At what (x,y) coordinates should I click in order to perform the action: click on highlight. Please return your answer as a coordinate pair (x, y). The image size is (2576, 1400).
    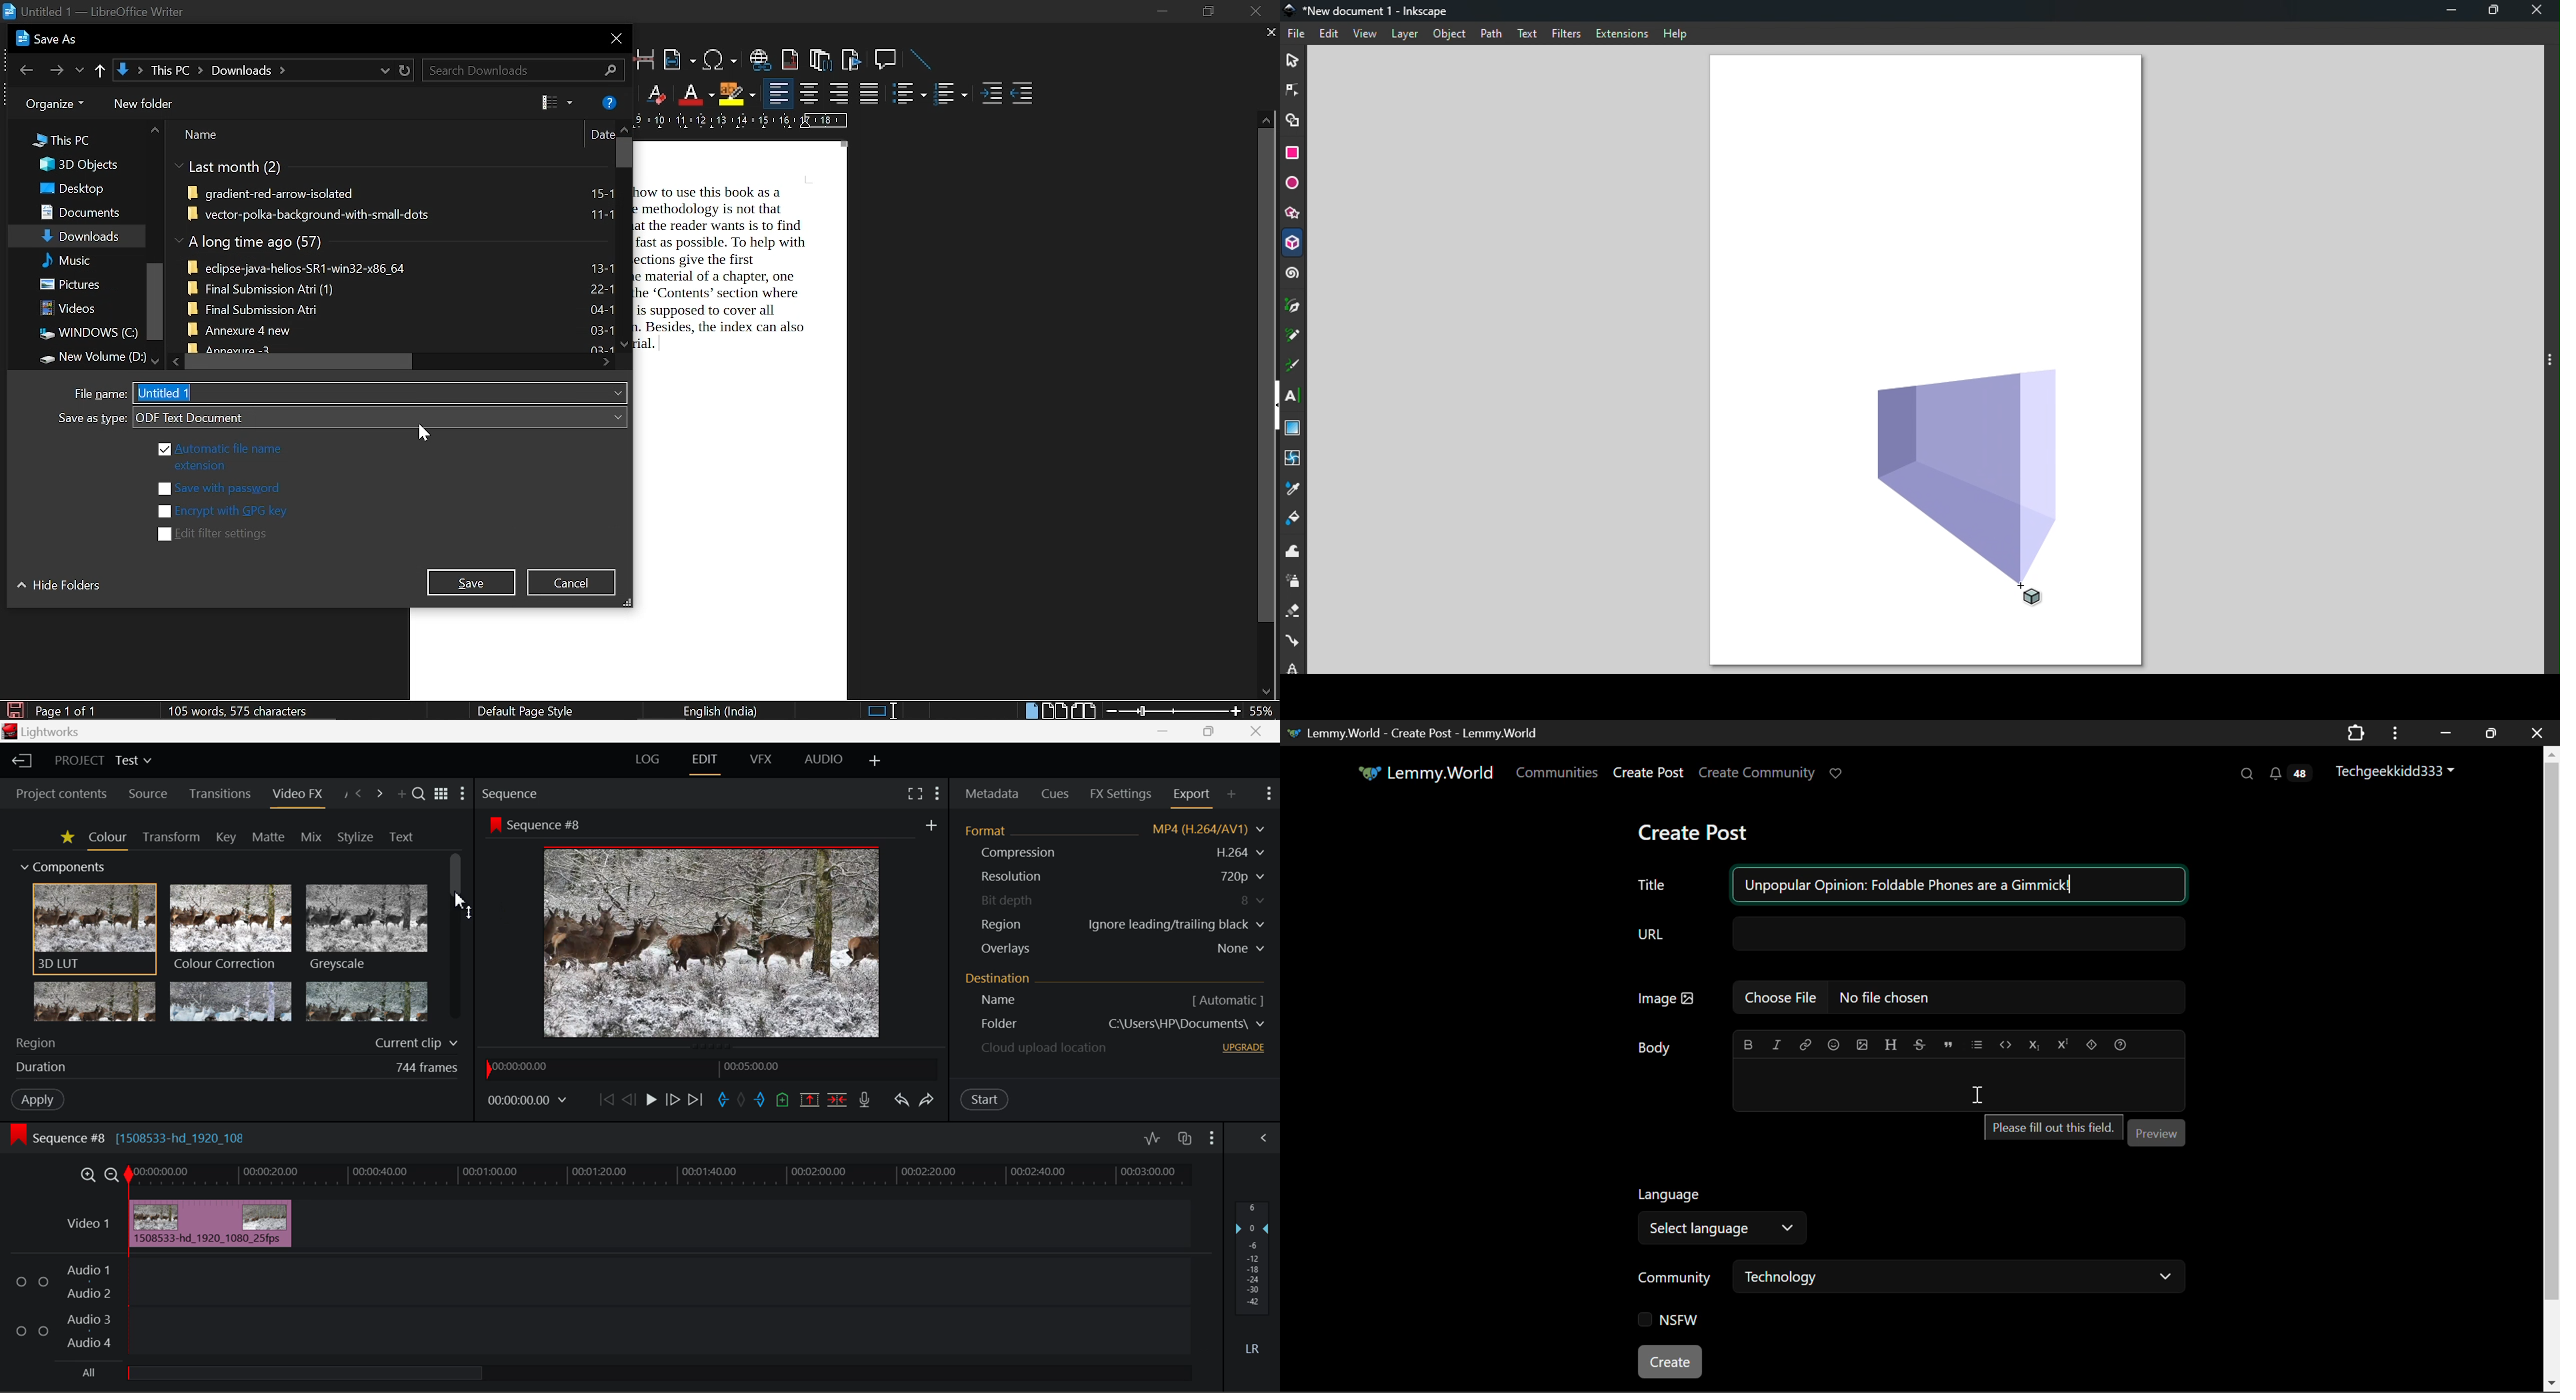
    Looking at the image, I should click on (736, 95).